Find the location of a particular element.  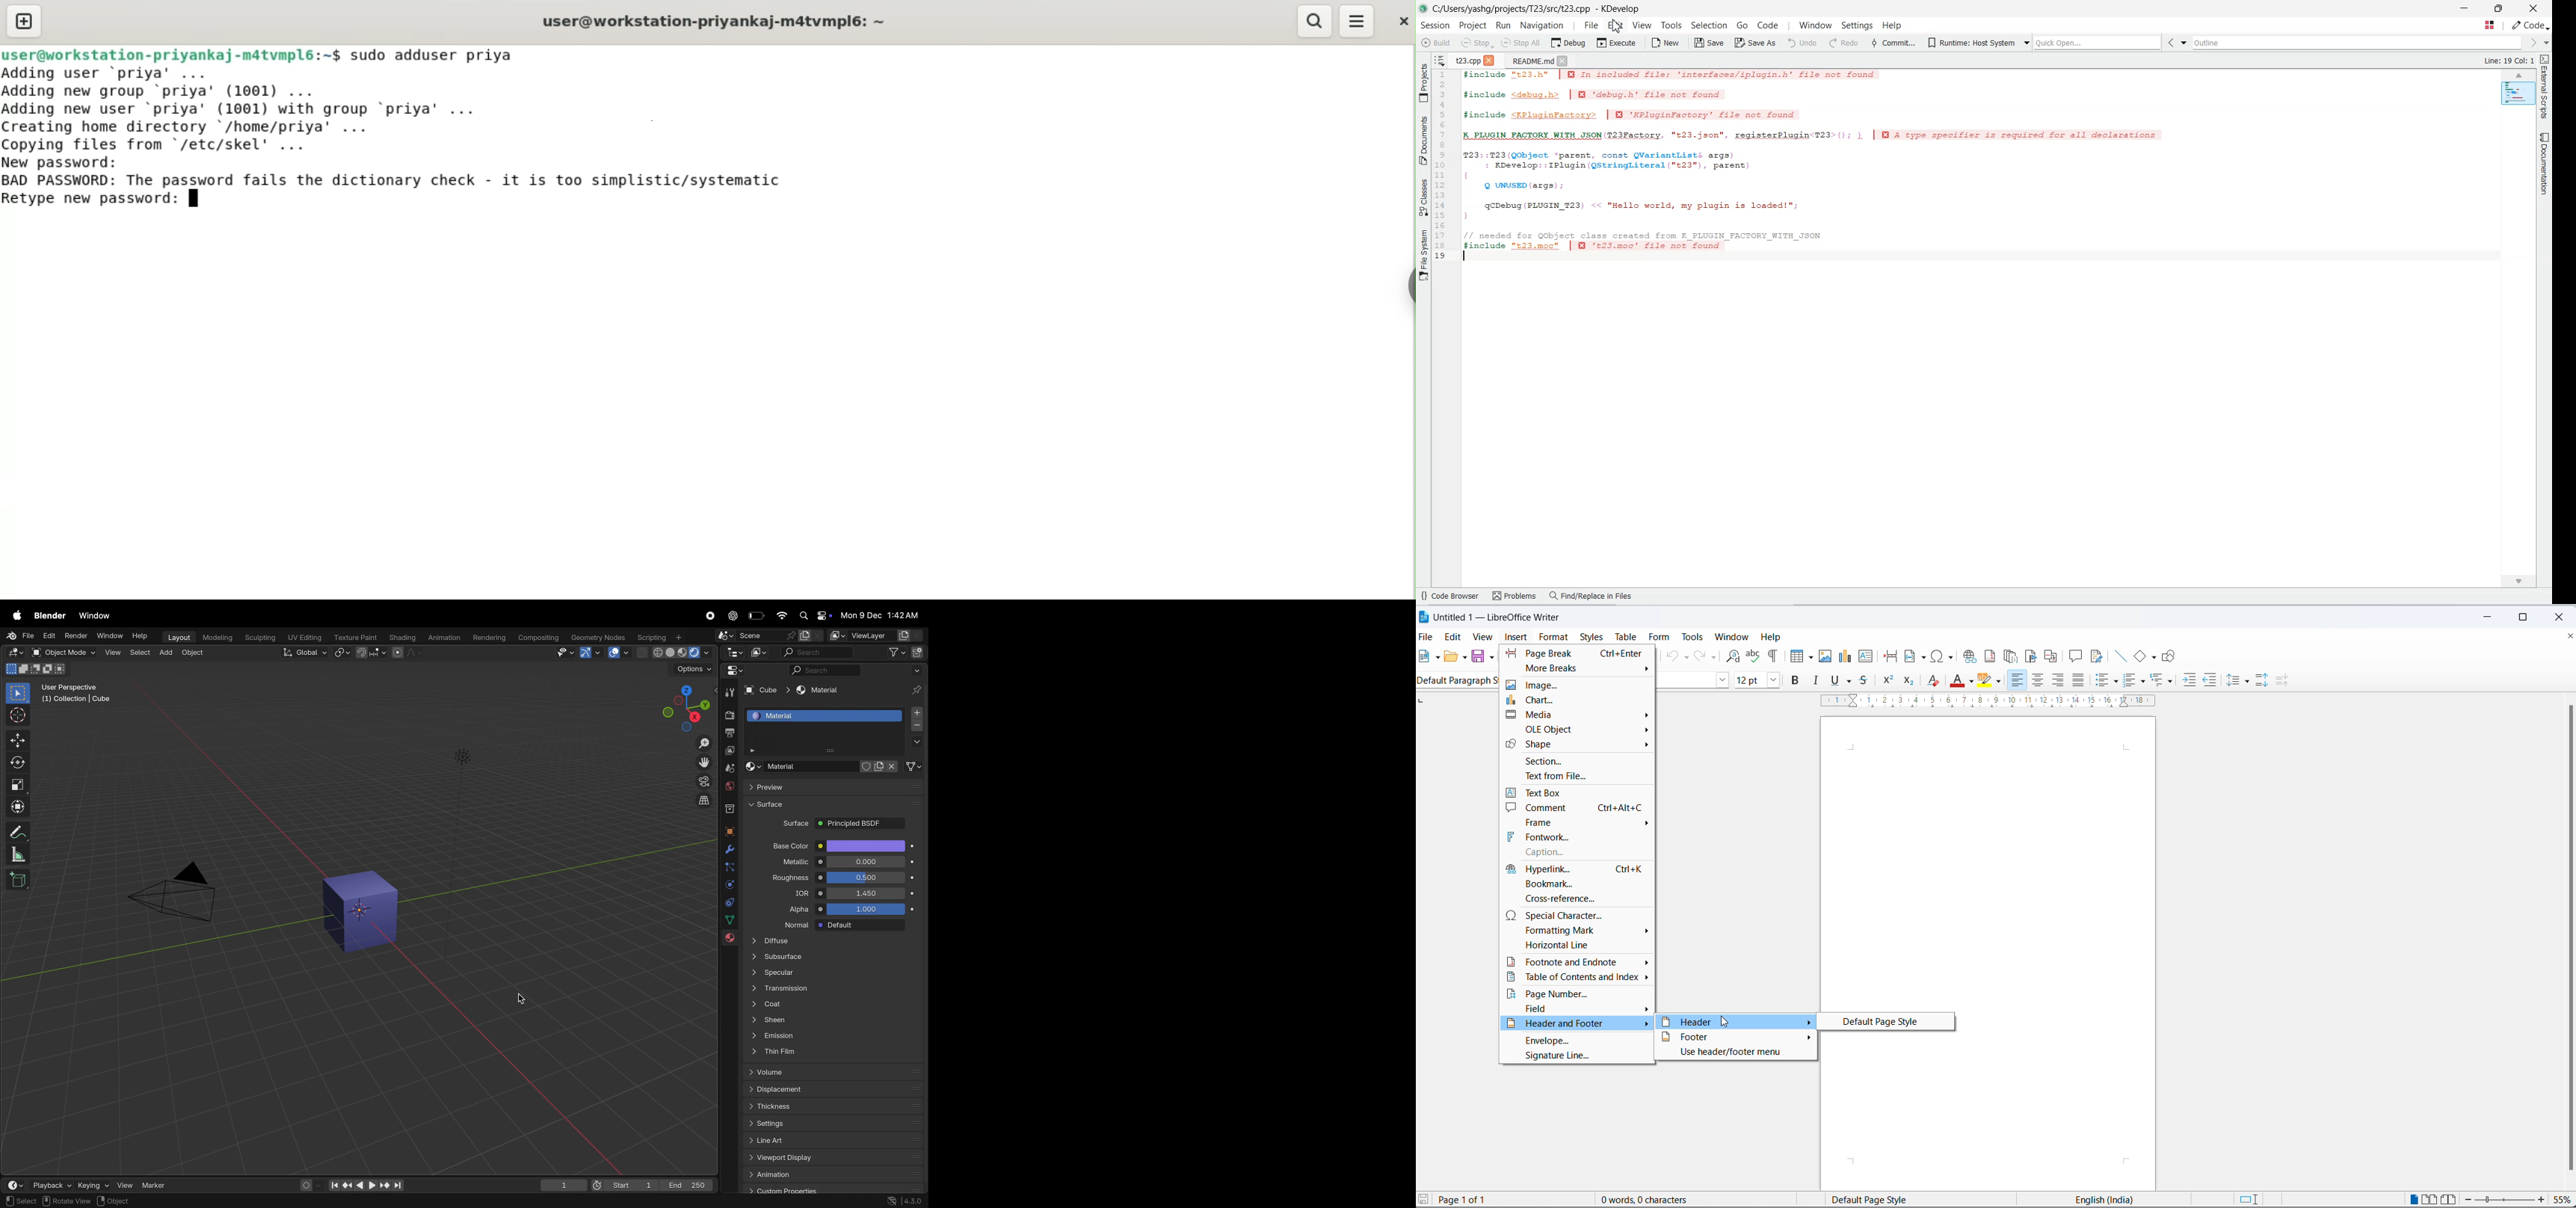

undo is located at coordinates (1671, 657).